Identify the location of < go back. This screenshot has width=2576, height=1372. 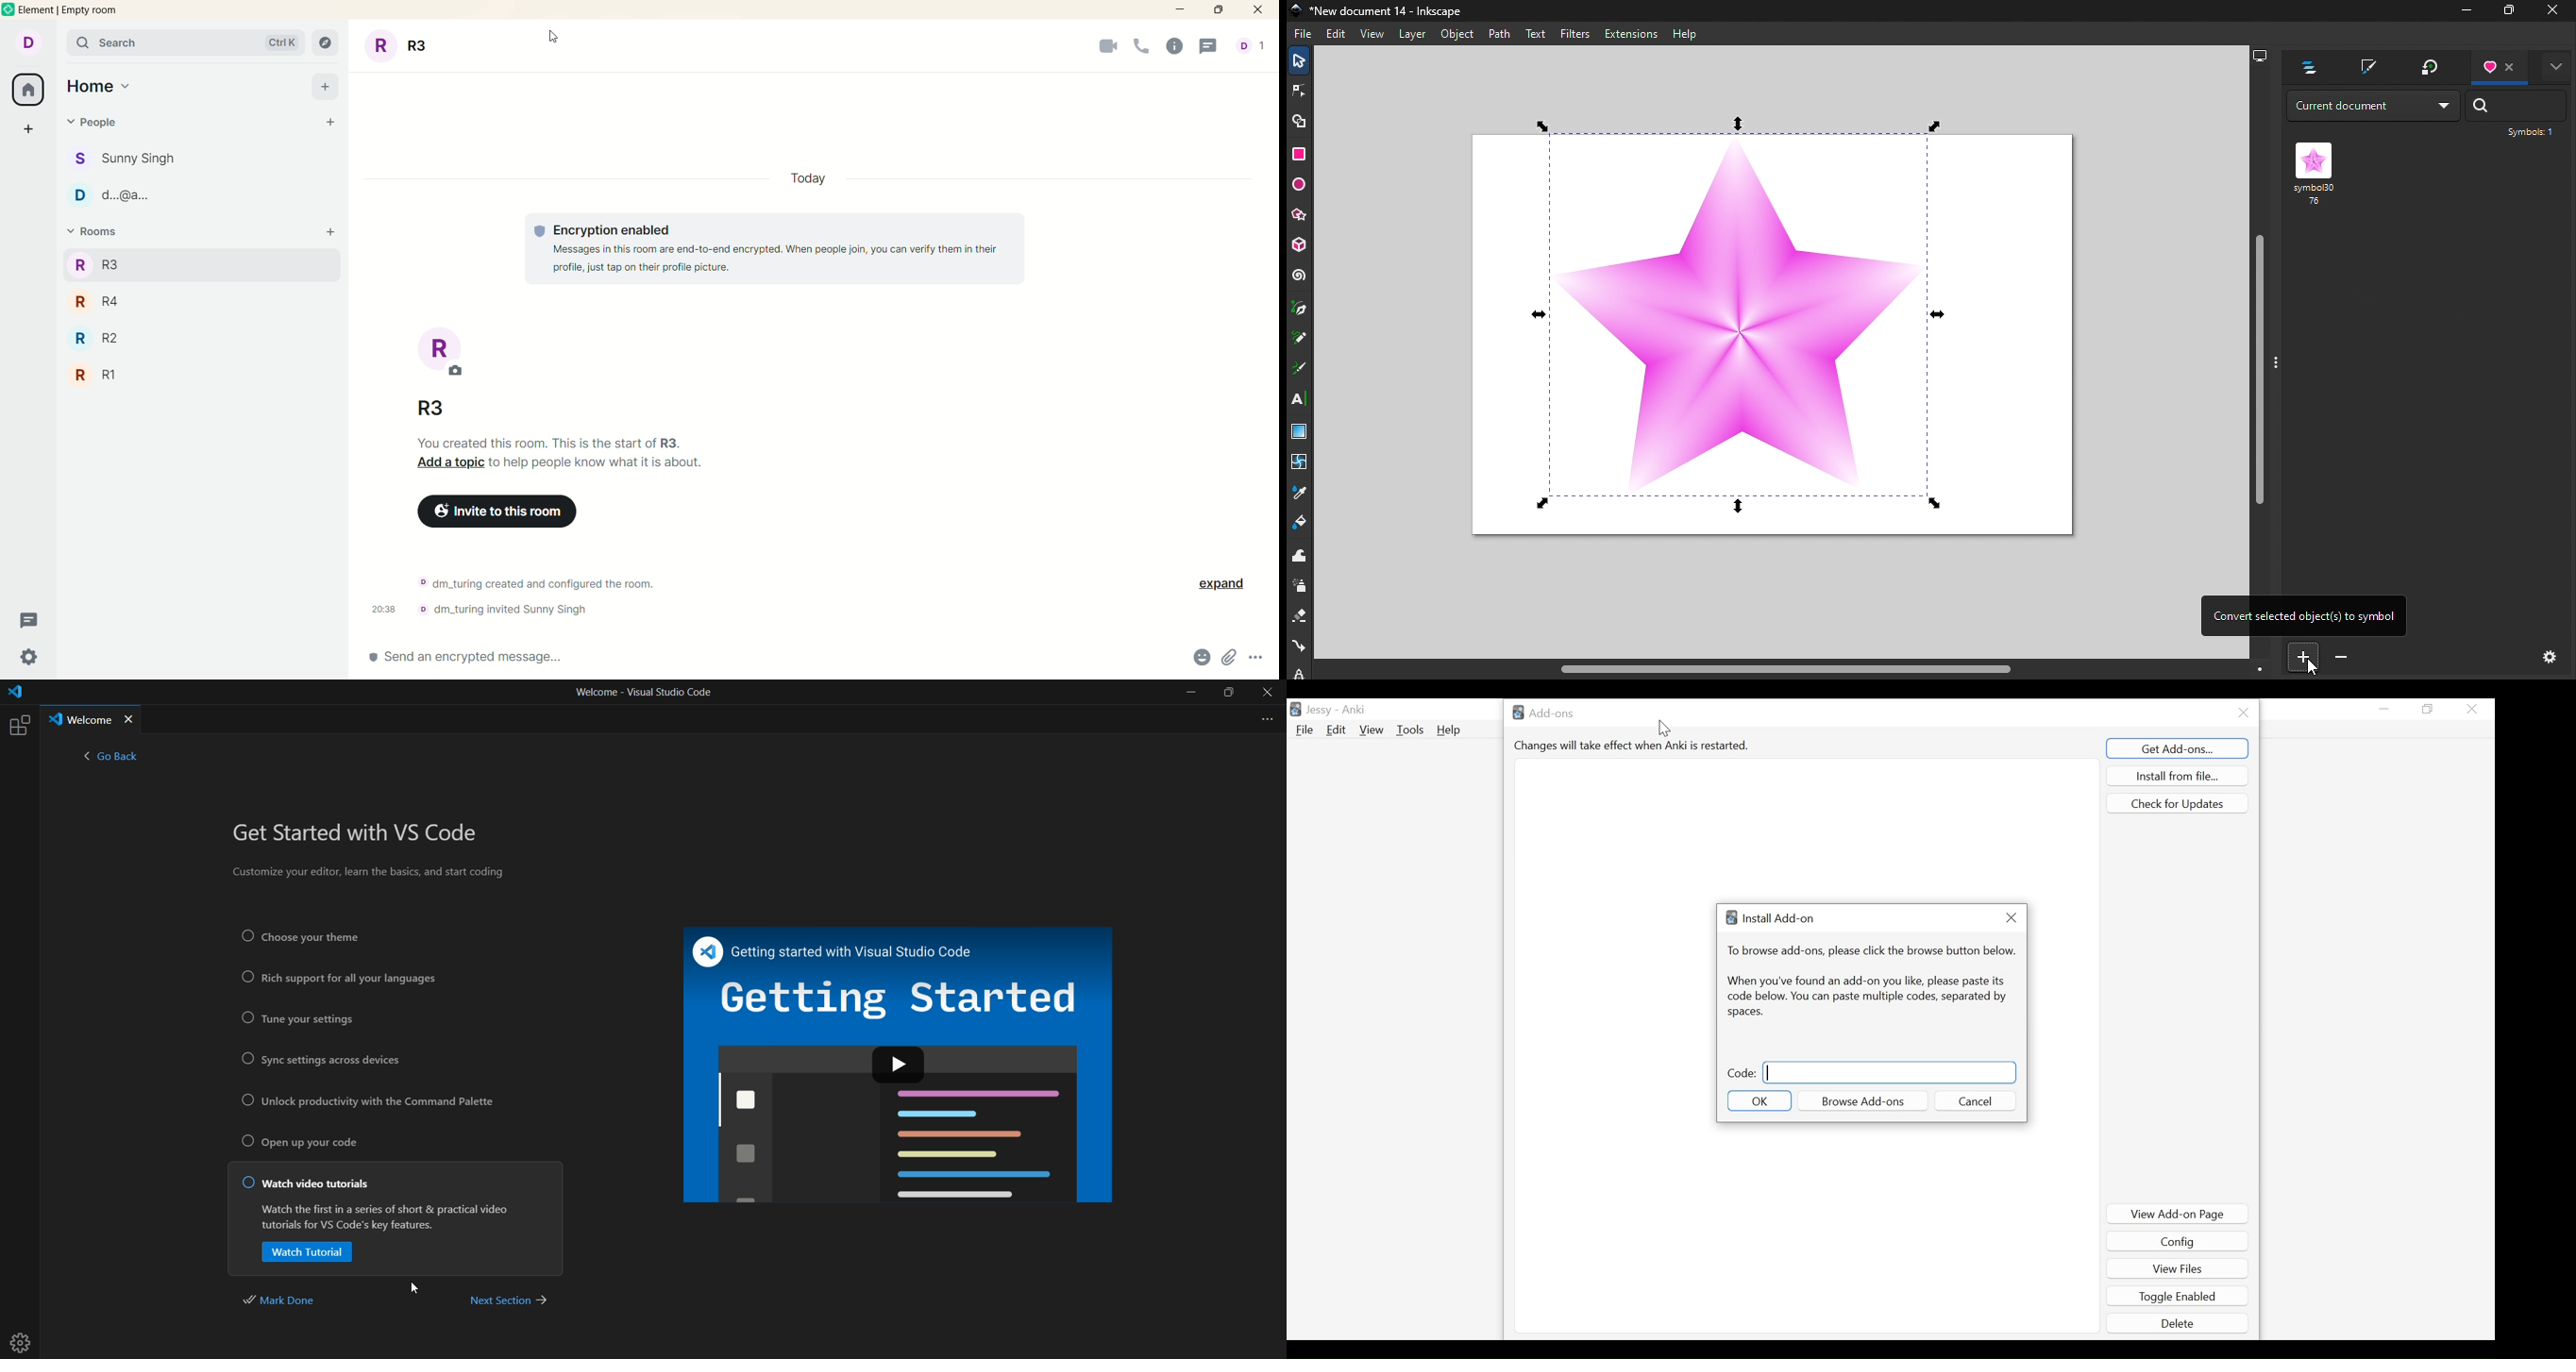
(111, 759).